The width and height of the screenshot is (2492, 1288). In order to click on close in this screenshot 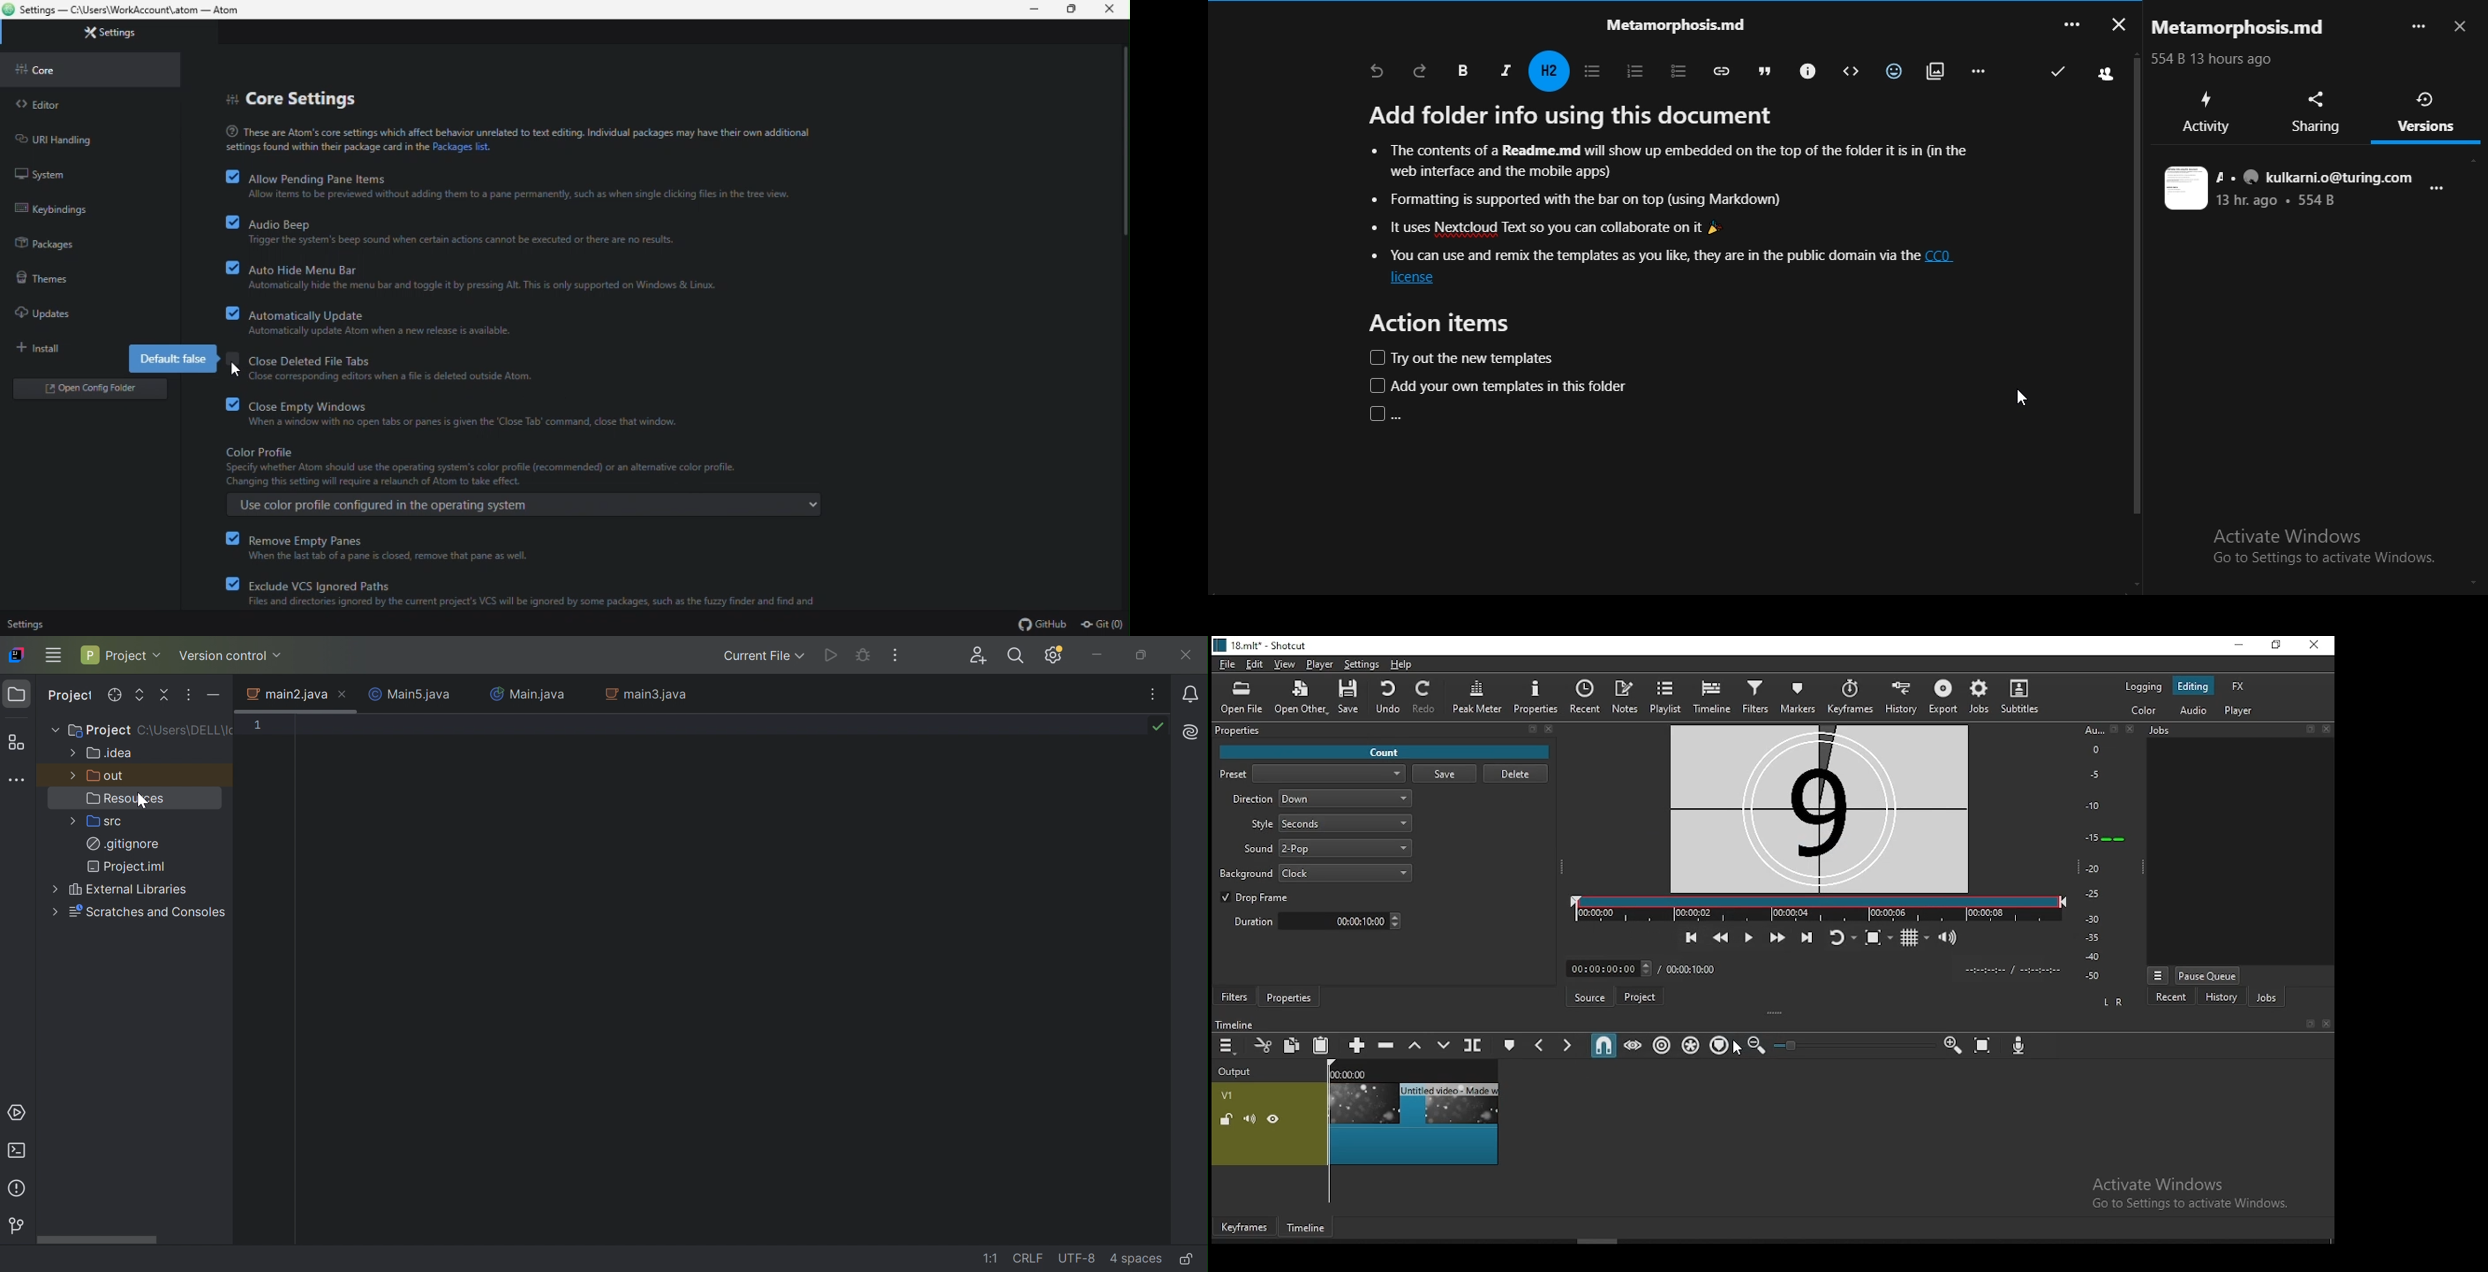, I will do `click(2117, 22)`.